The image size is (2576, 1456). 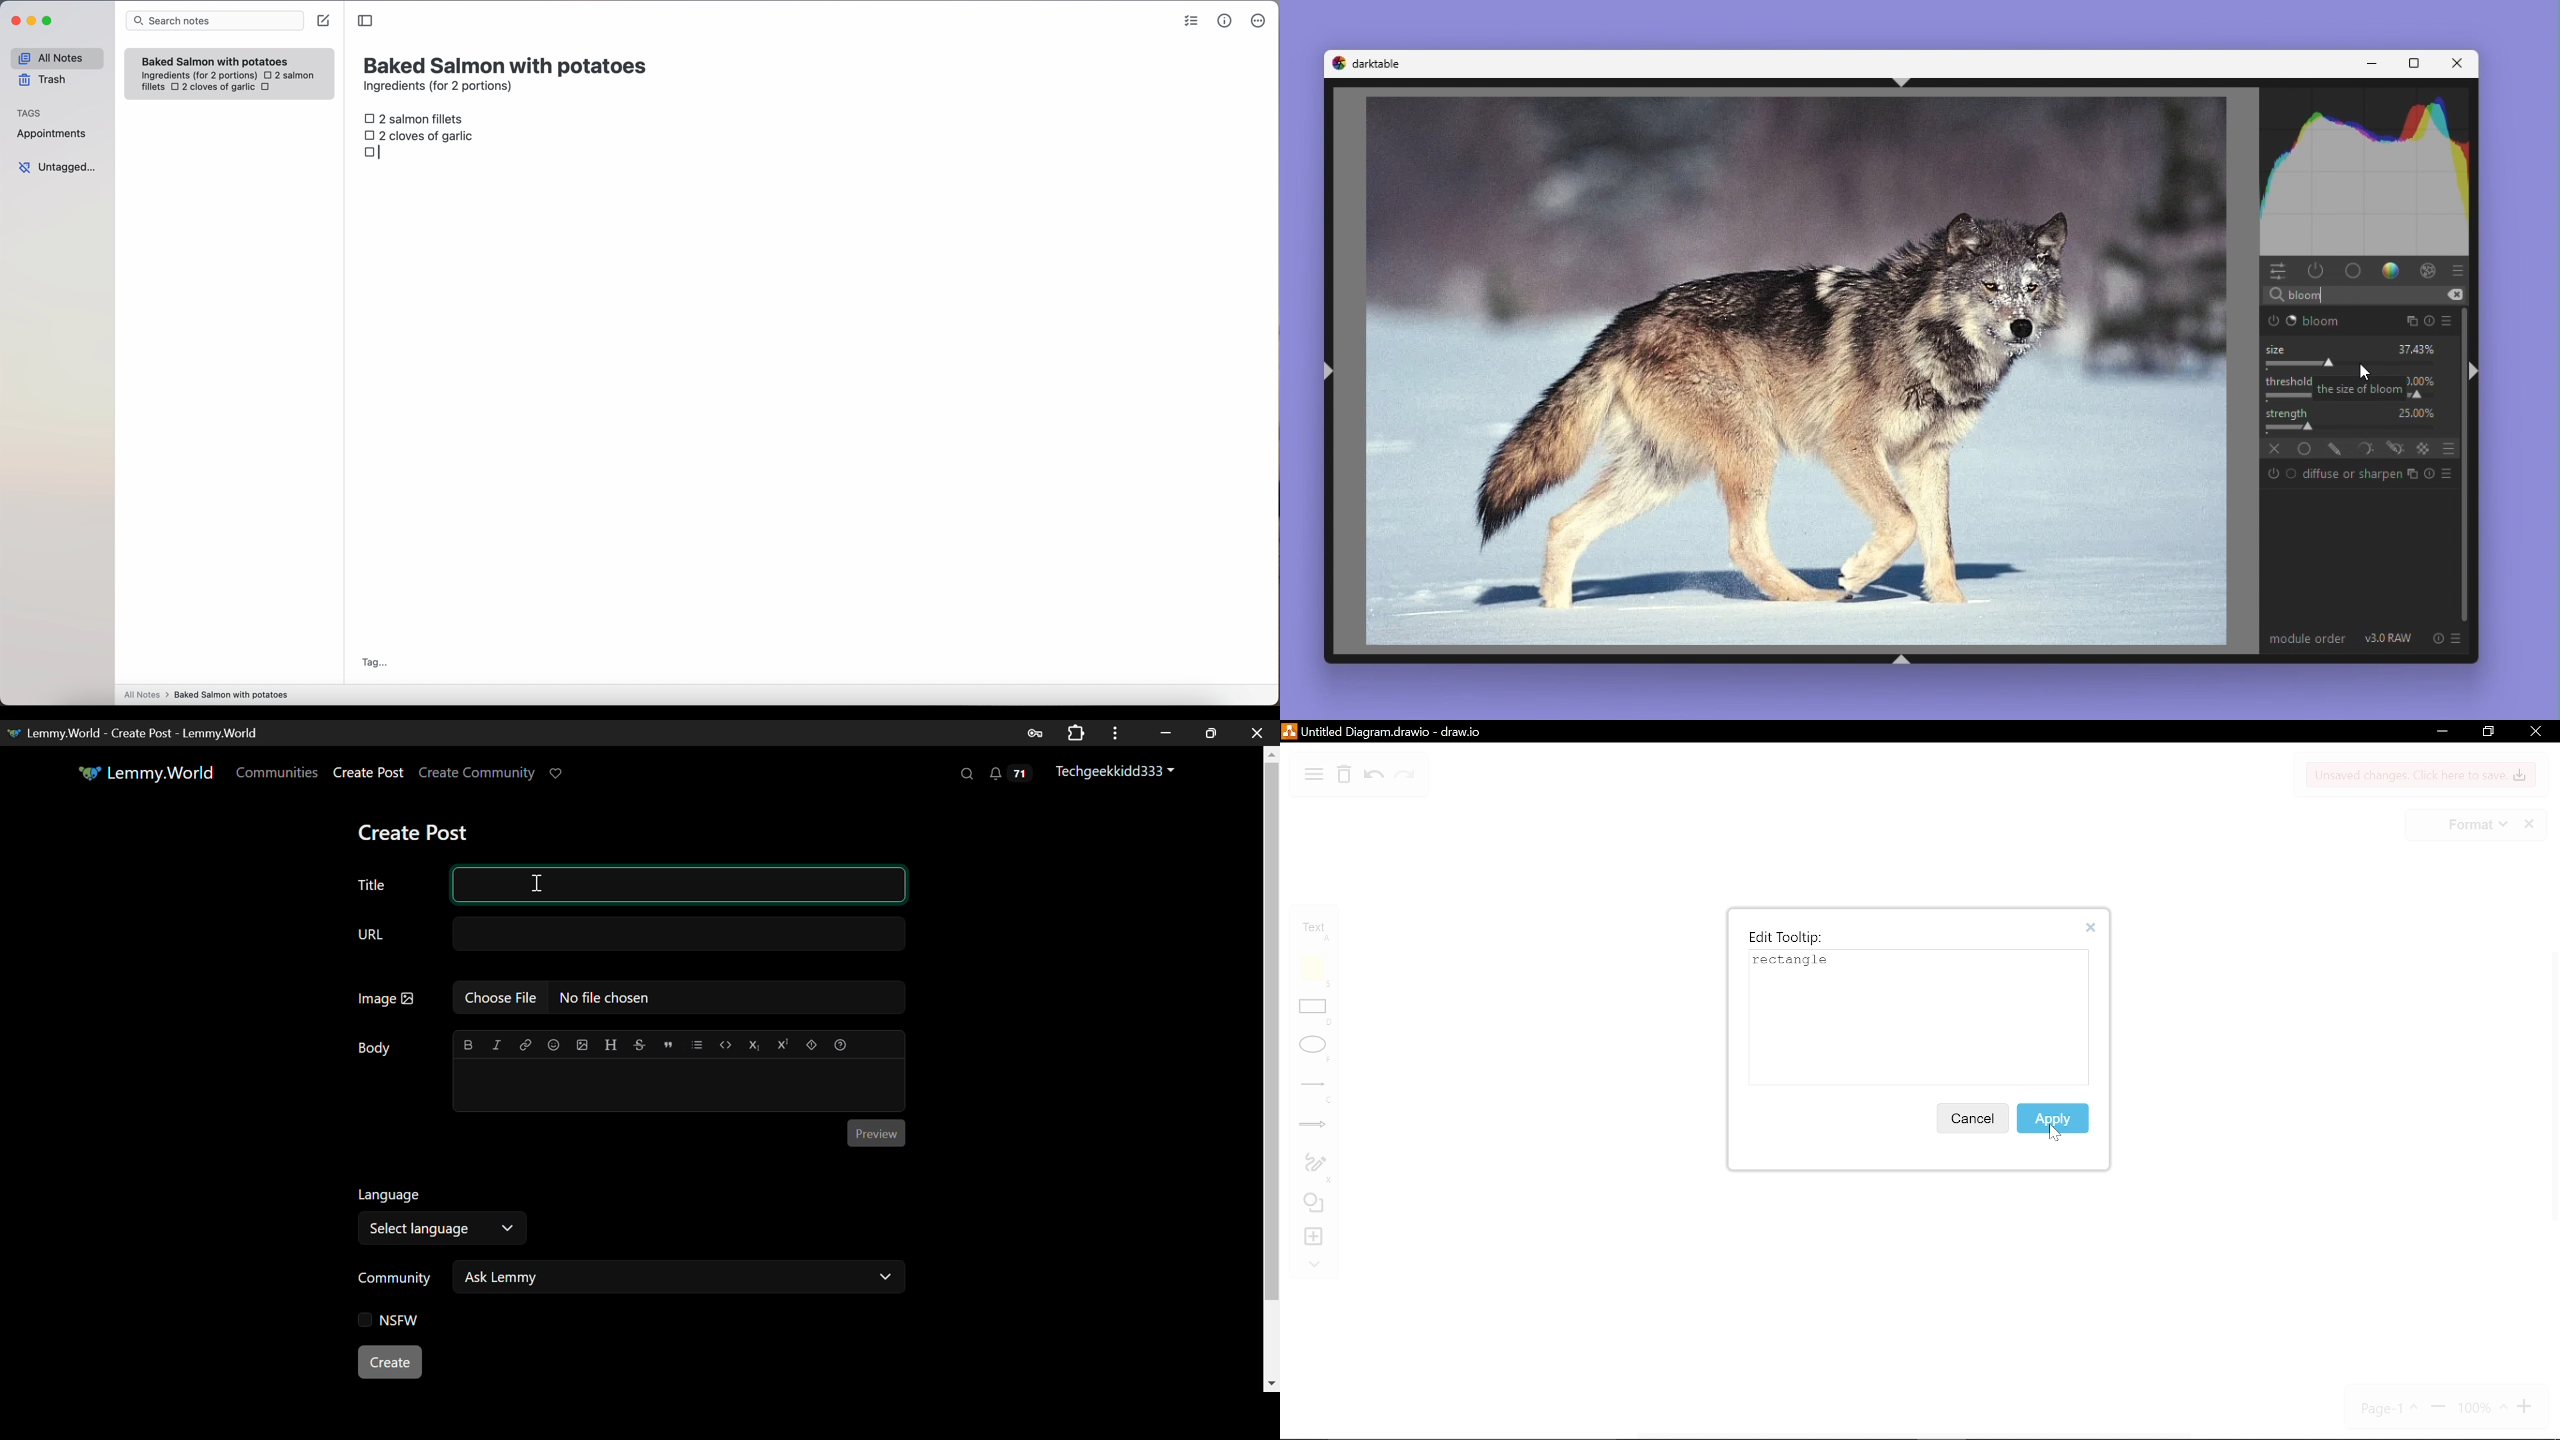 What do you see at coordinates (2274, 321) in the screenshot?
I see `Enable/disable module` at bounding box center [2274, 321].